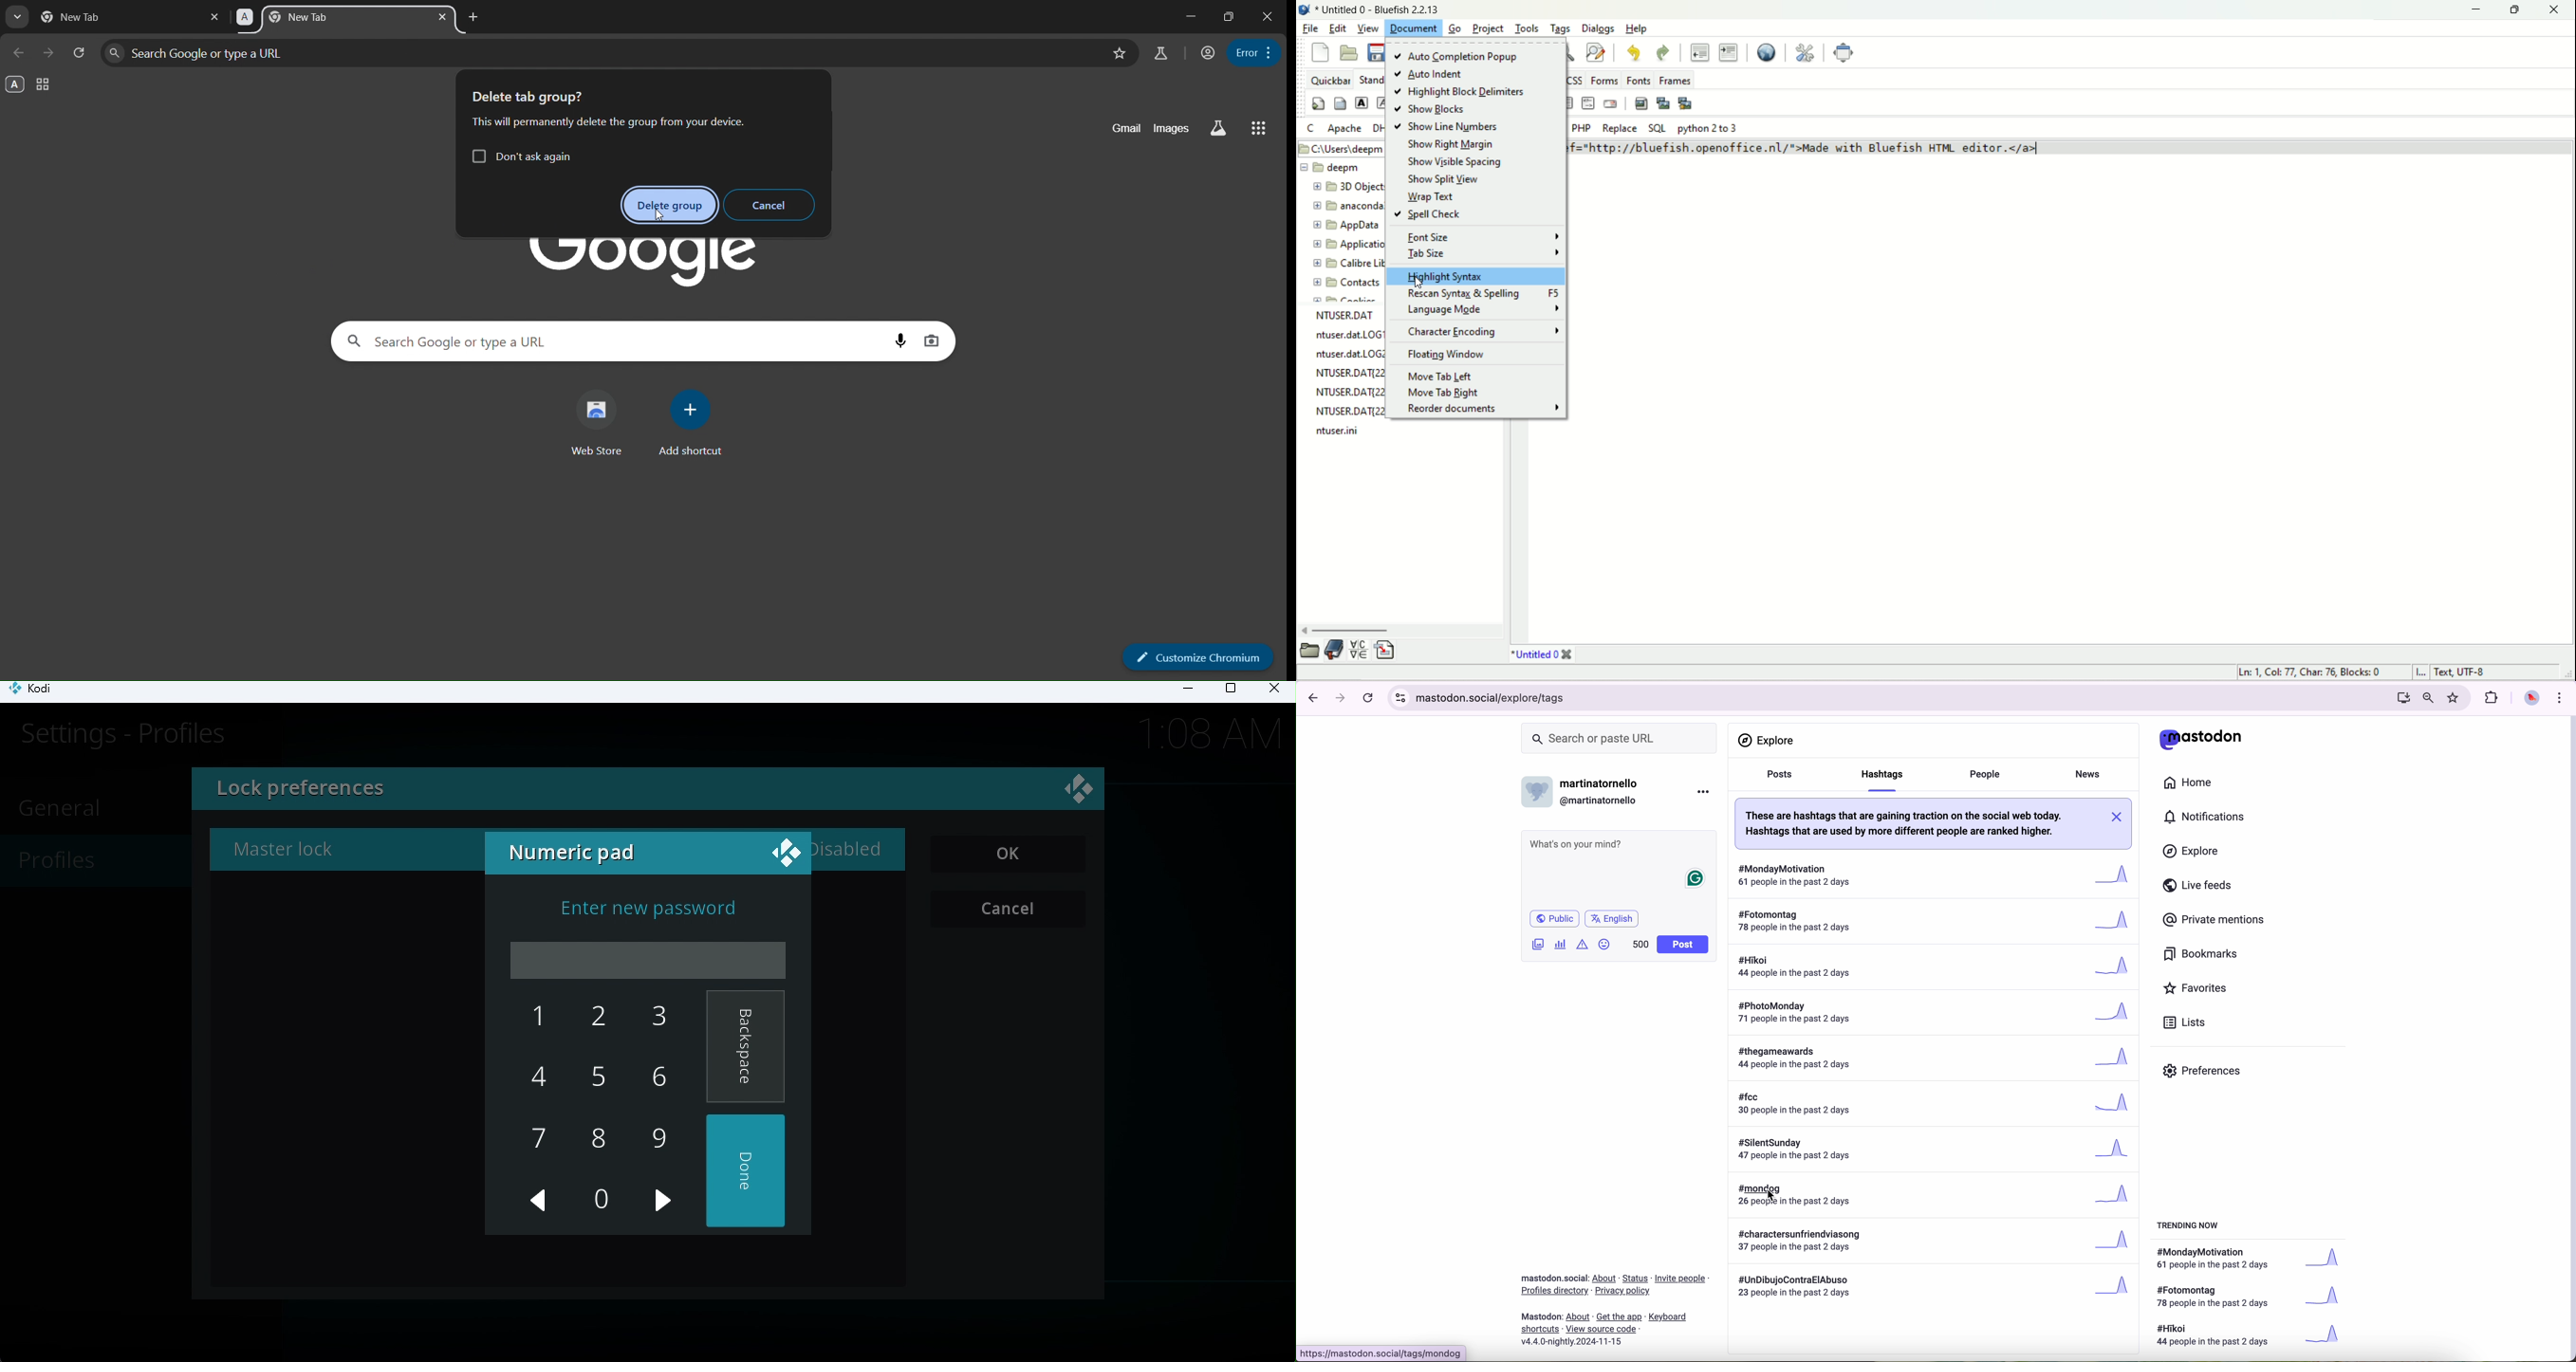 The width and height of the screenshot is (2576, 1372). What do you see at coordinates (2087, 775) in the screenshot?
I see `news` at bounding box center [2087, 775].